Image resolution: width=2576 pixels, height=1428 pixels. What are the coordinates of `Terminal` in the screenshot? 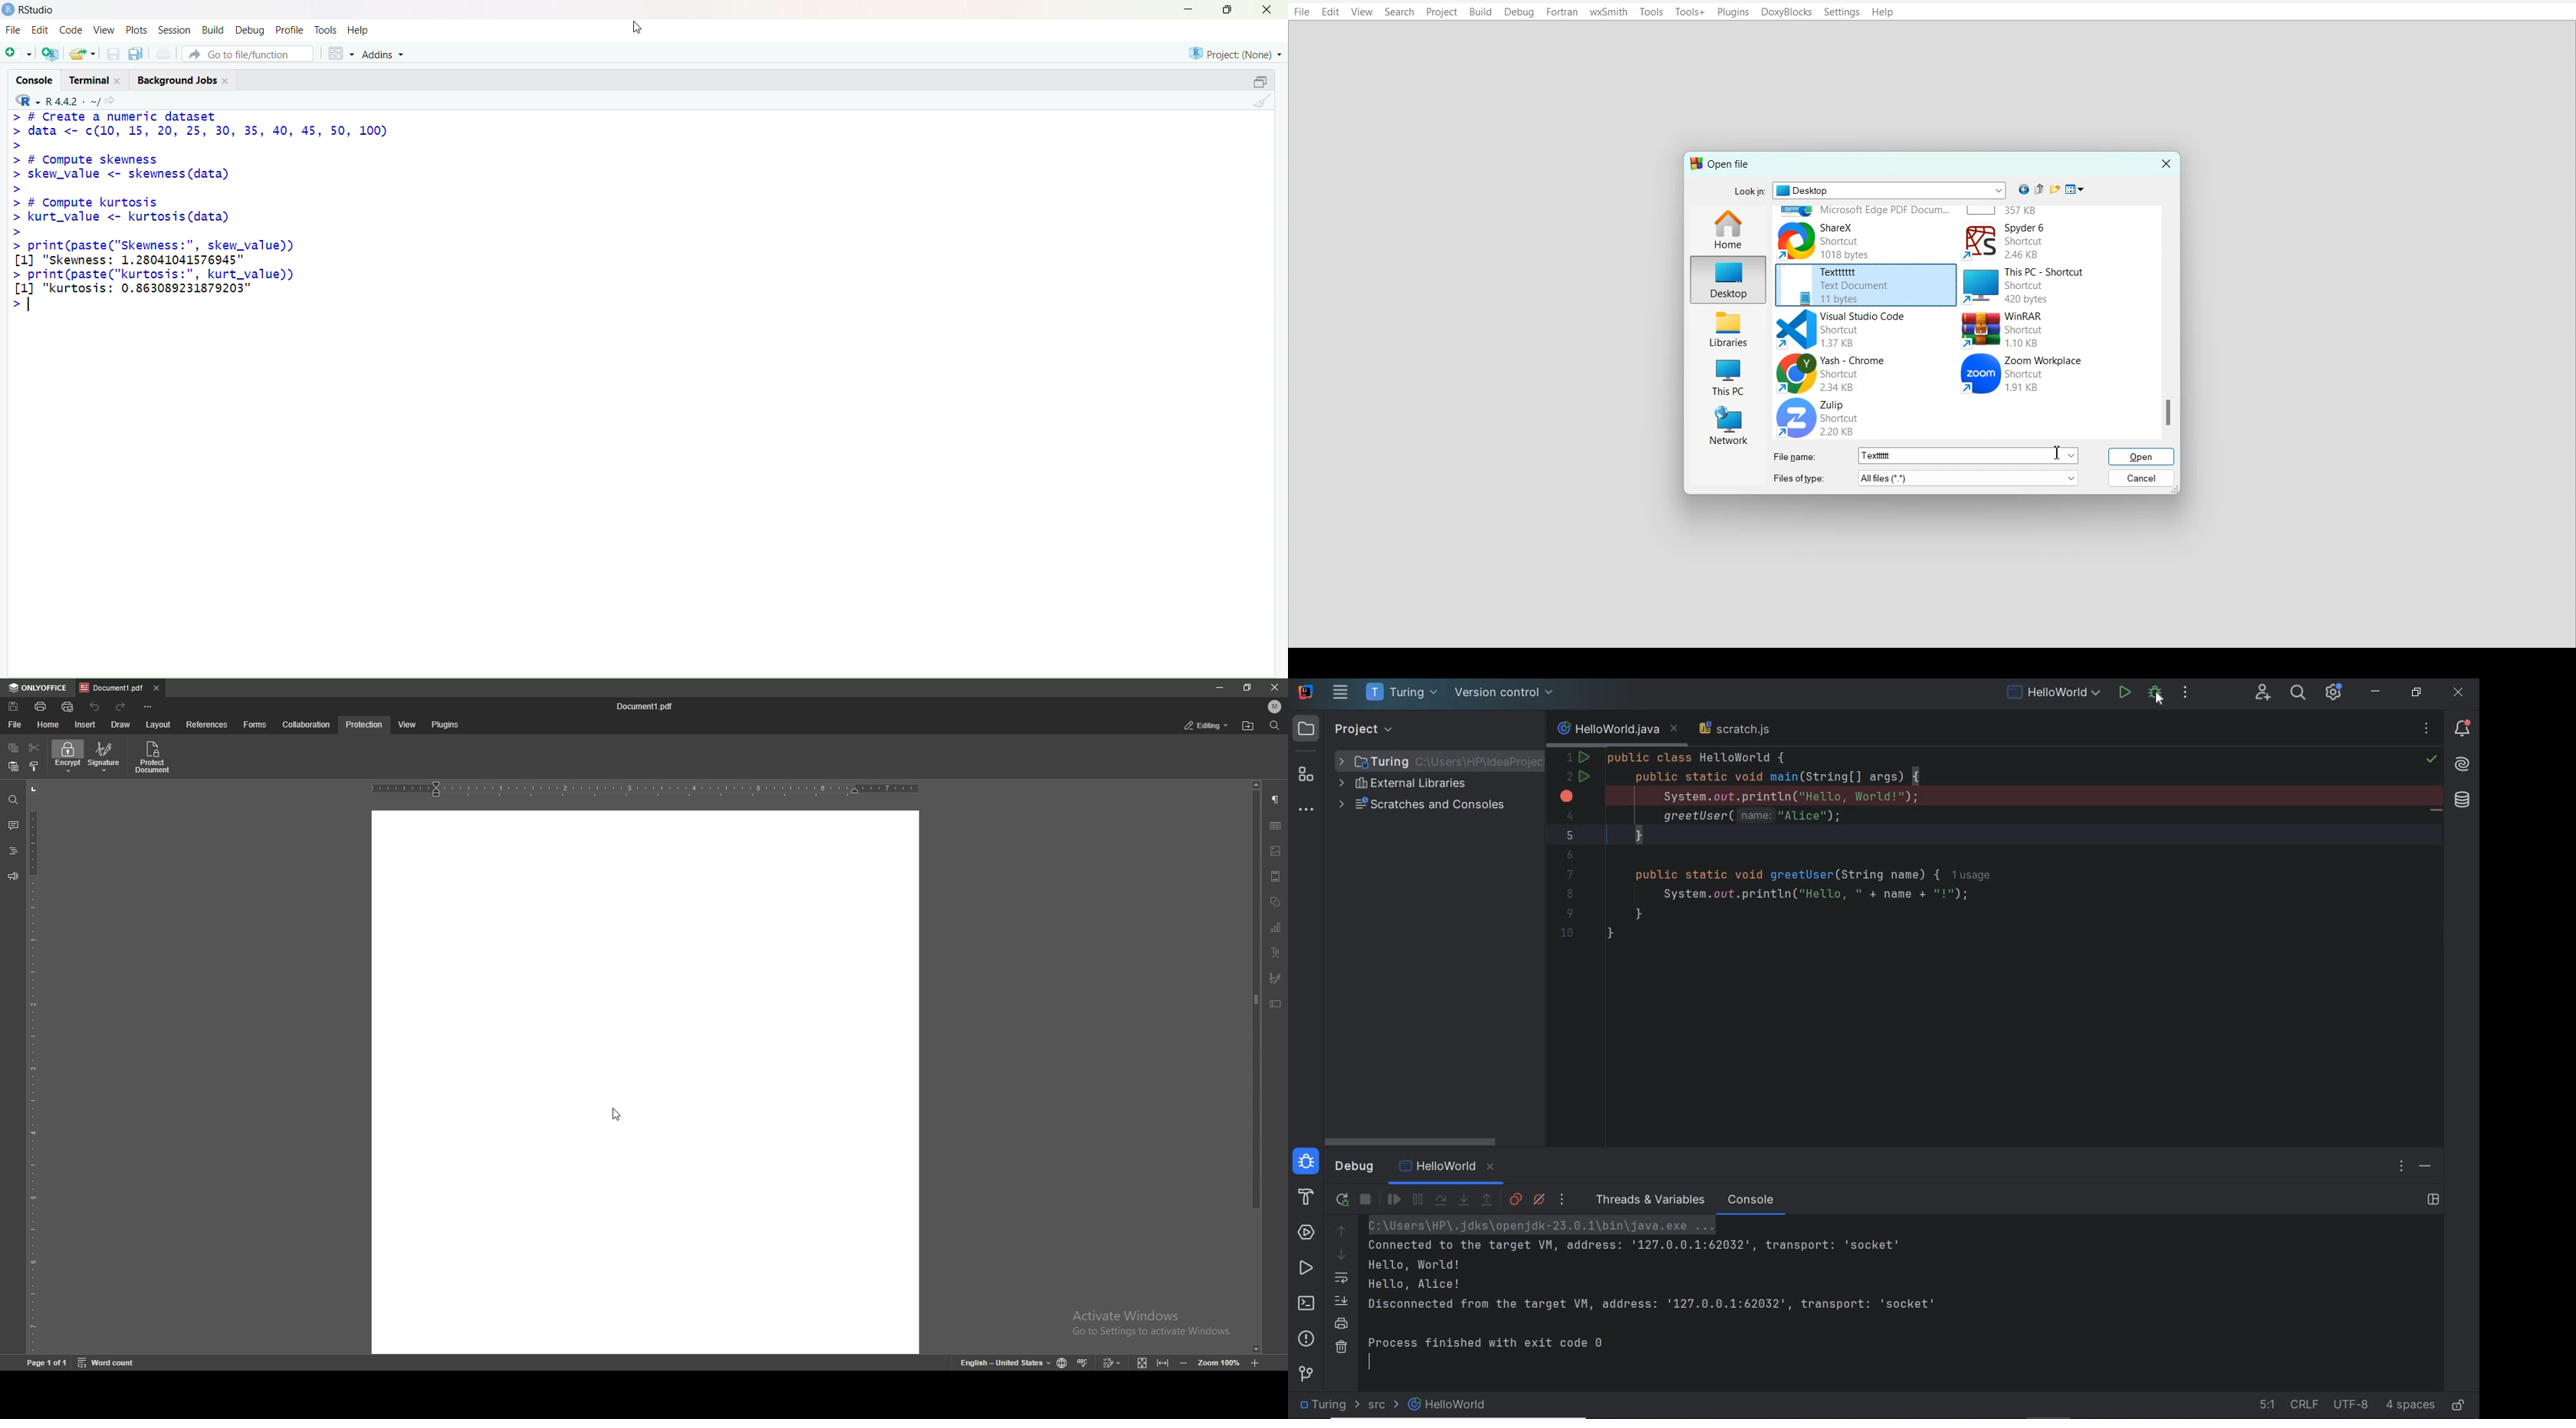 It's located at (99, 79).